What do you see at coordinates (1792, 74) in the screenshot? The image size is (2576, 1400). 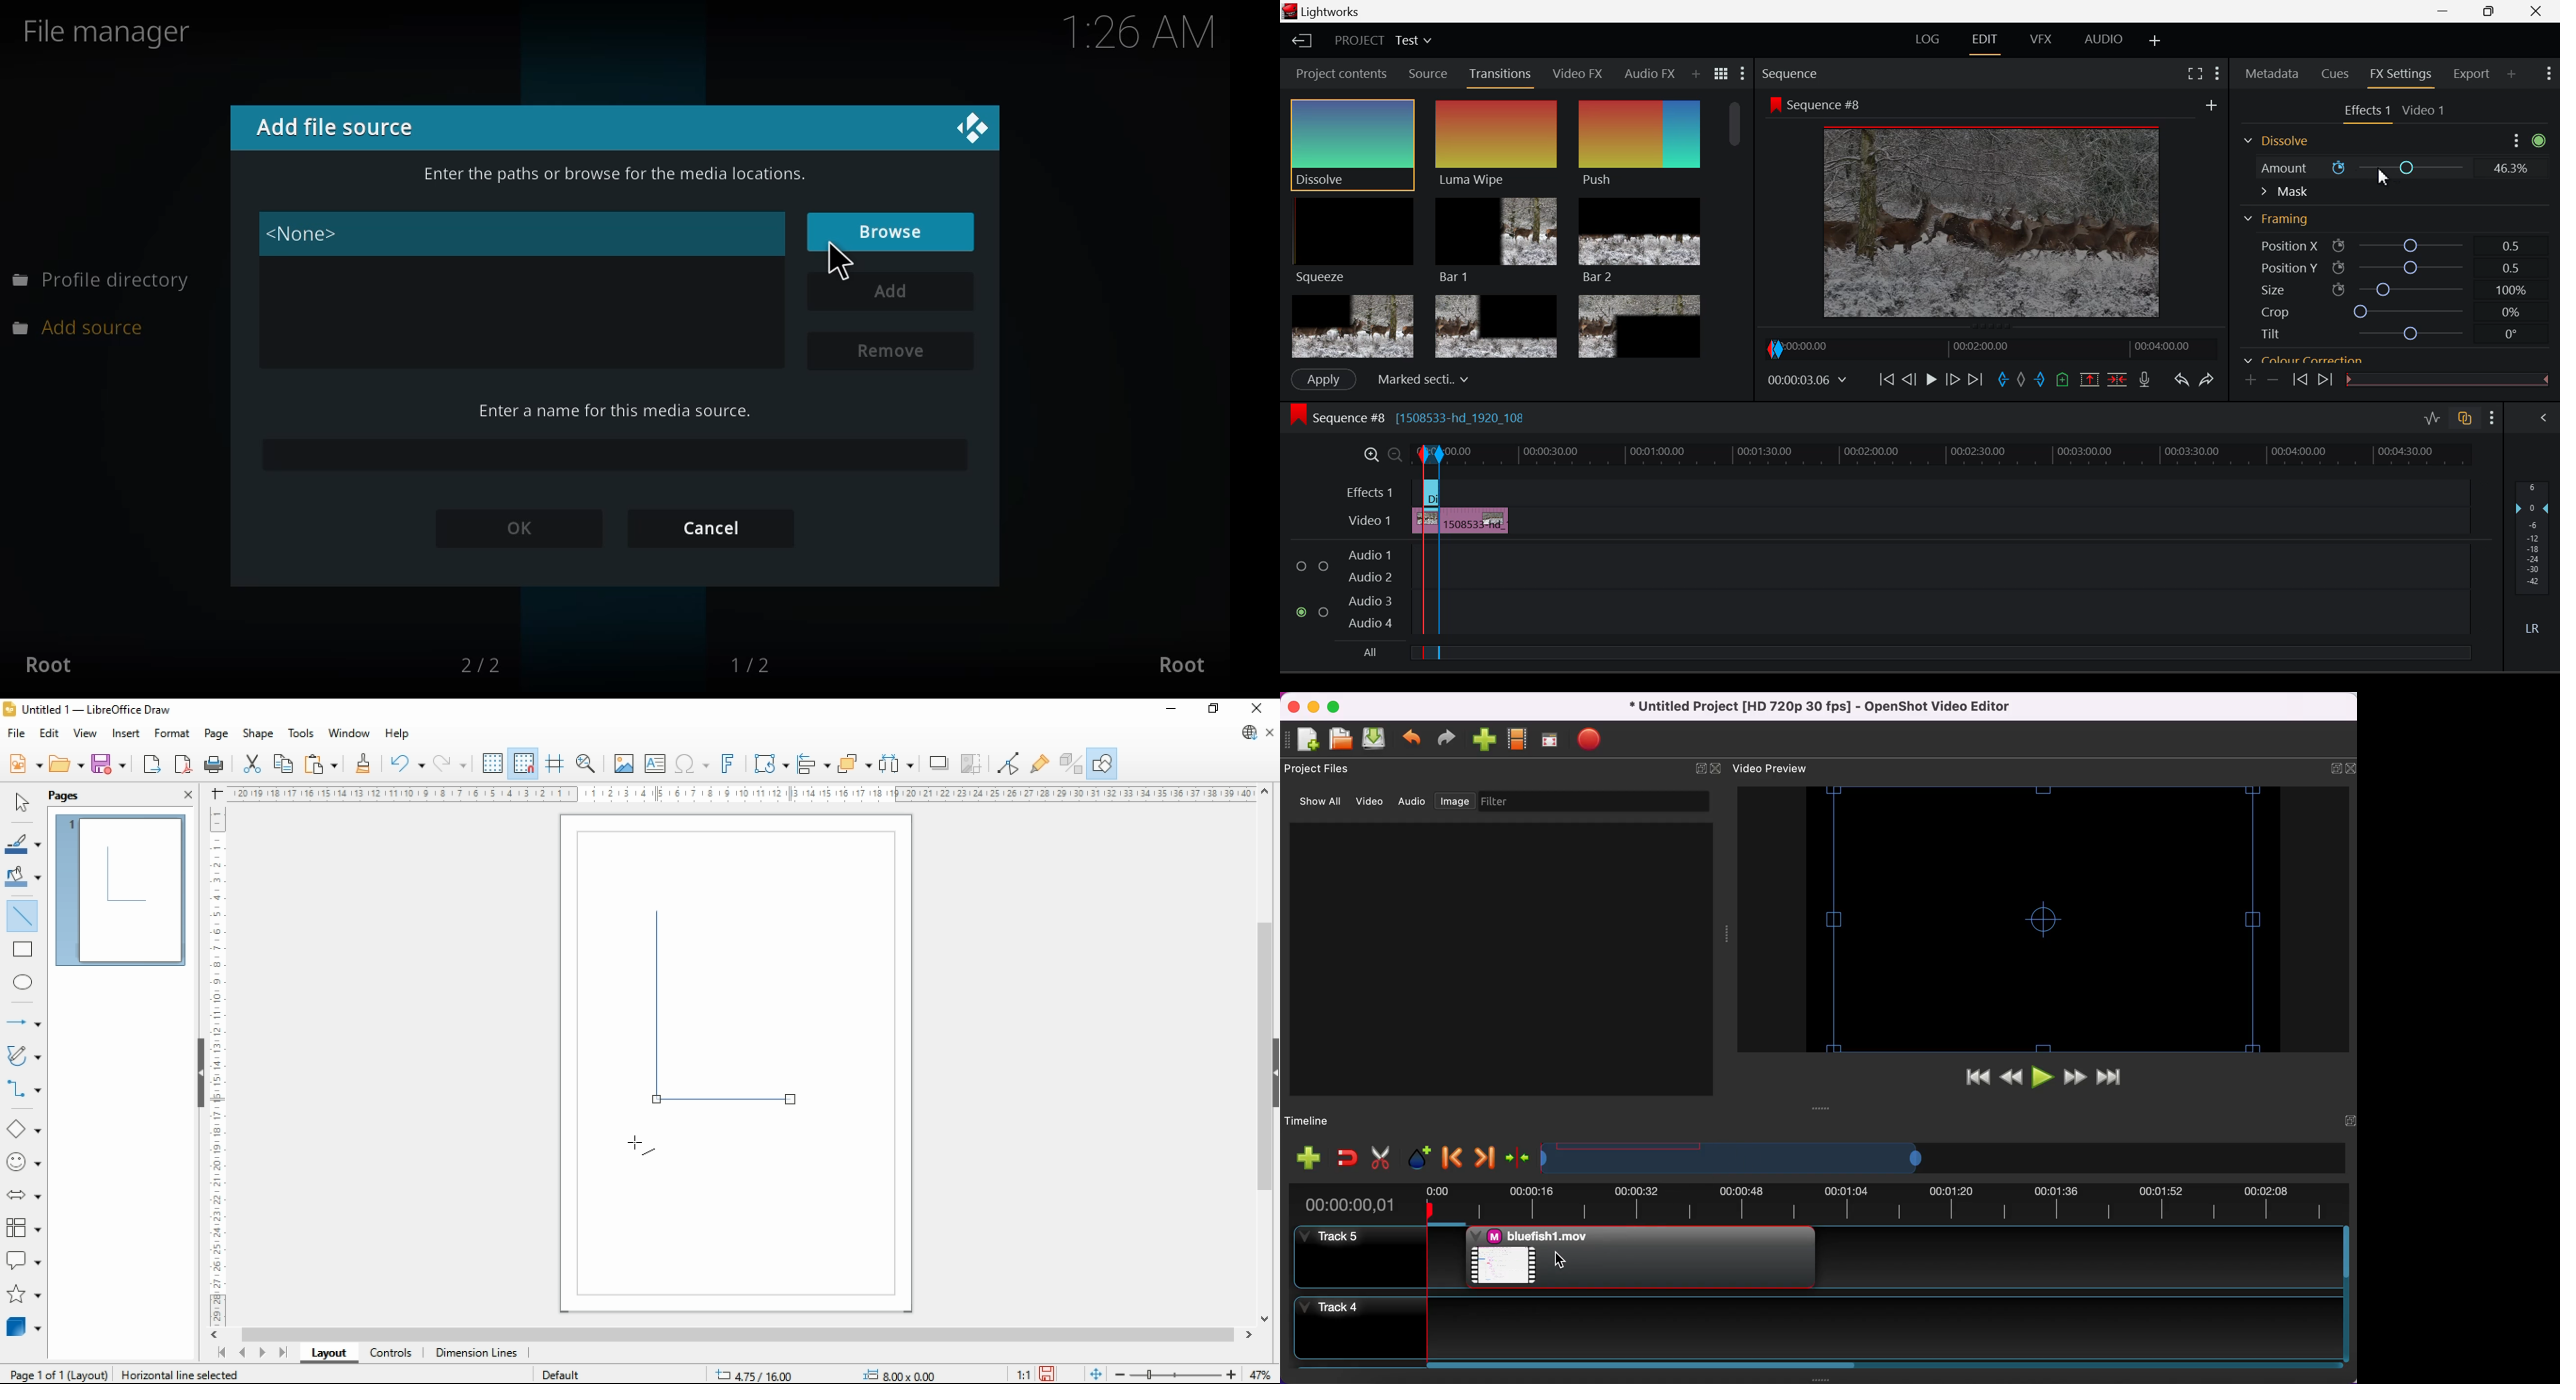 I see `Sequence Preview Section` at bounding box center [1792, 74].